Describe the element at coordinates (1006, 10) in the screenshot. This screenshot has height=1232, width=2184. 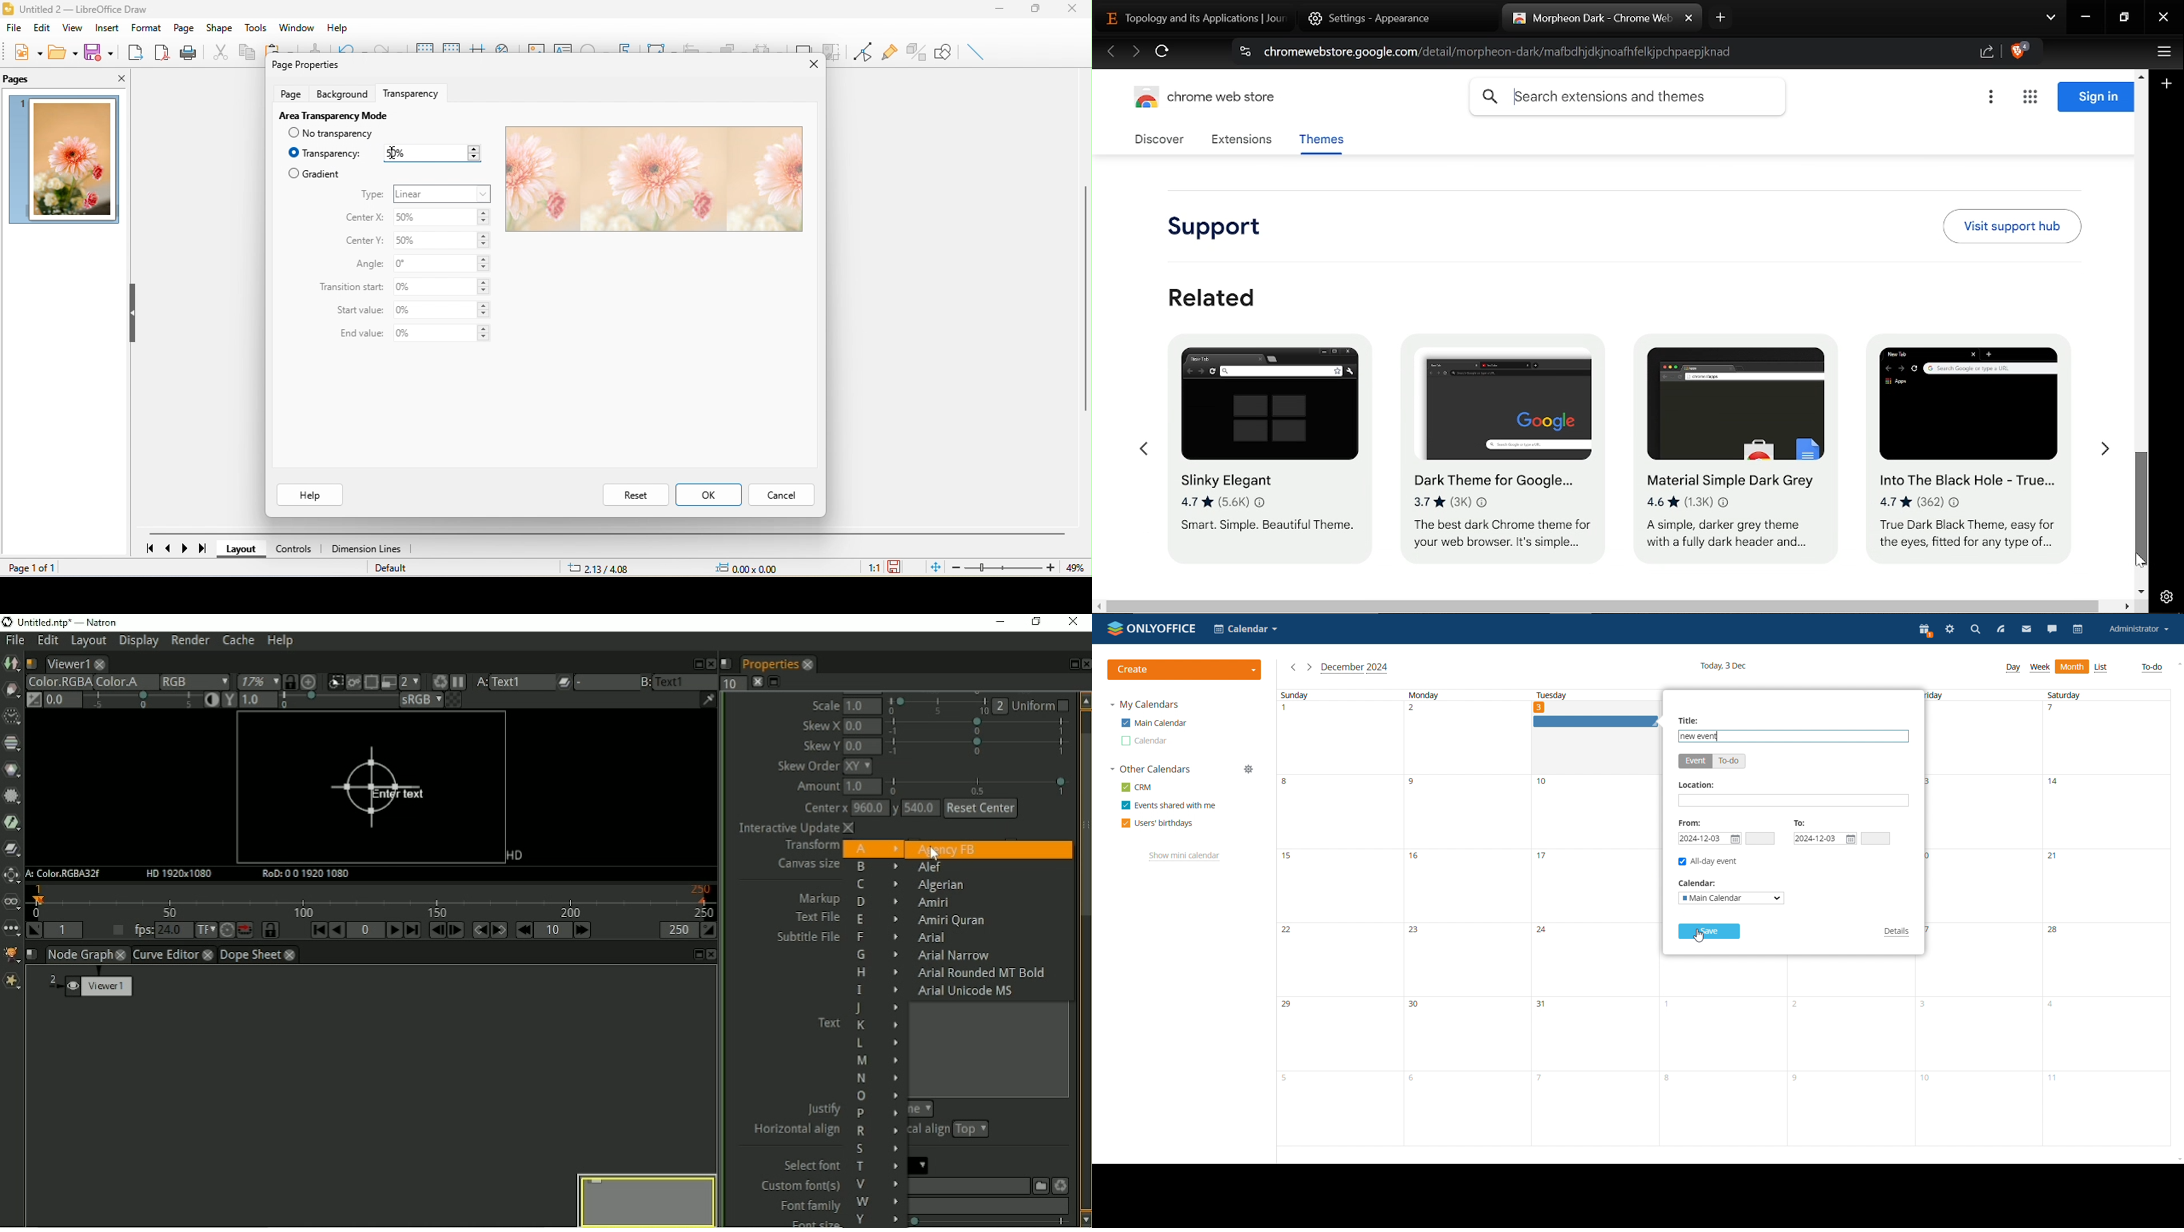
I see `minimize` at that location.